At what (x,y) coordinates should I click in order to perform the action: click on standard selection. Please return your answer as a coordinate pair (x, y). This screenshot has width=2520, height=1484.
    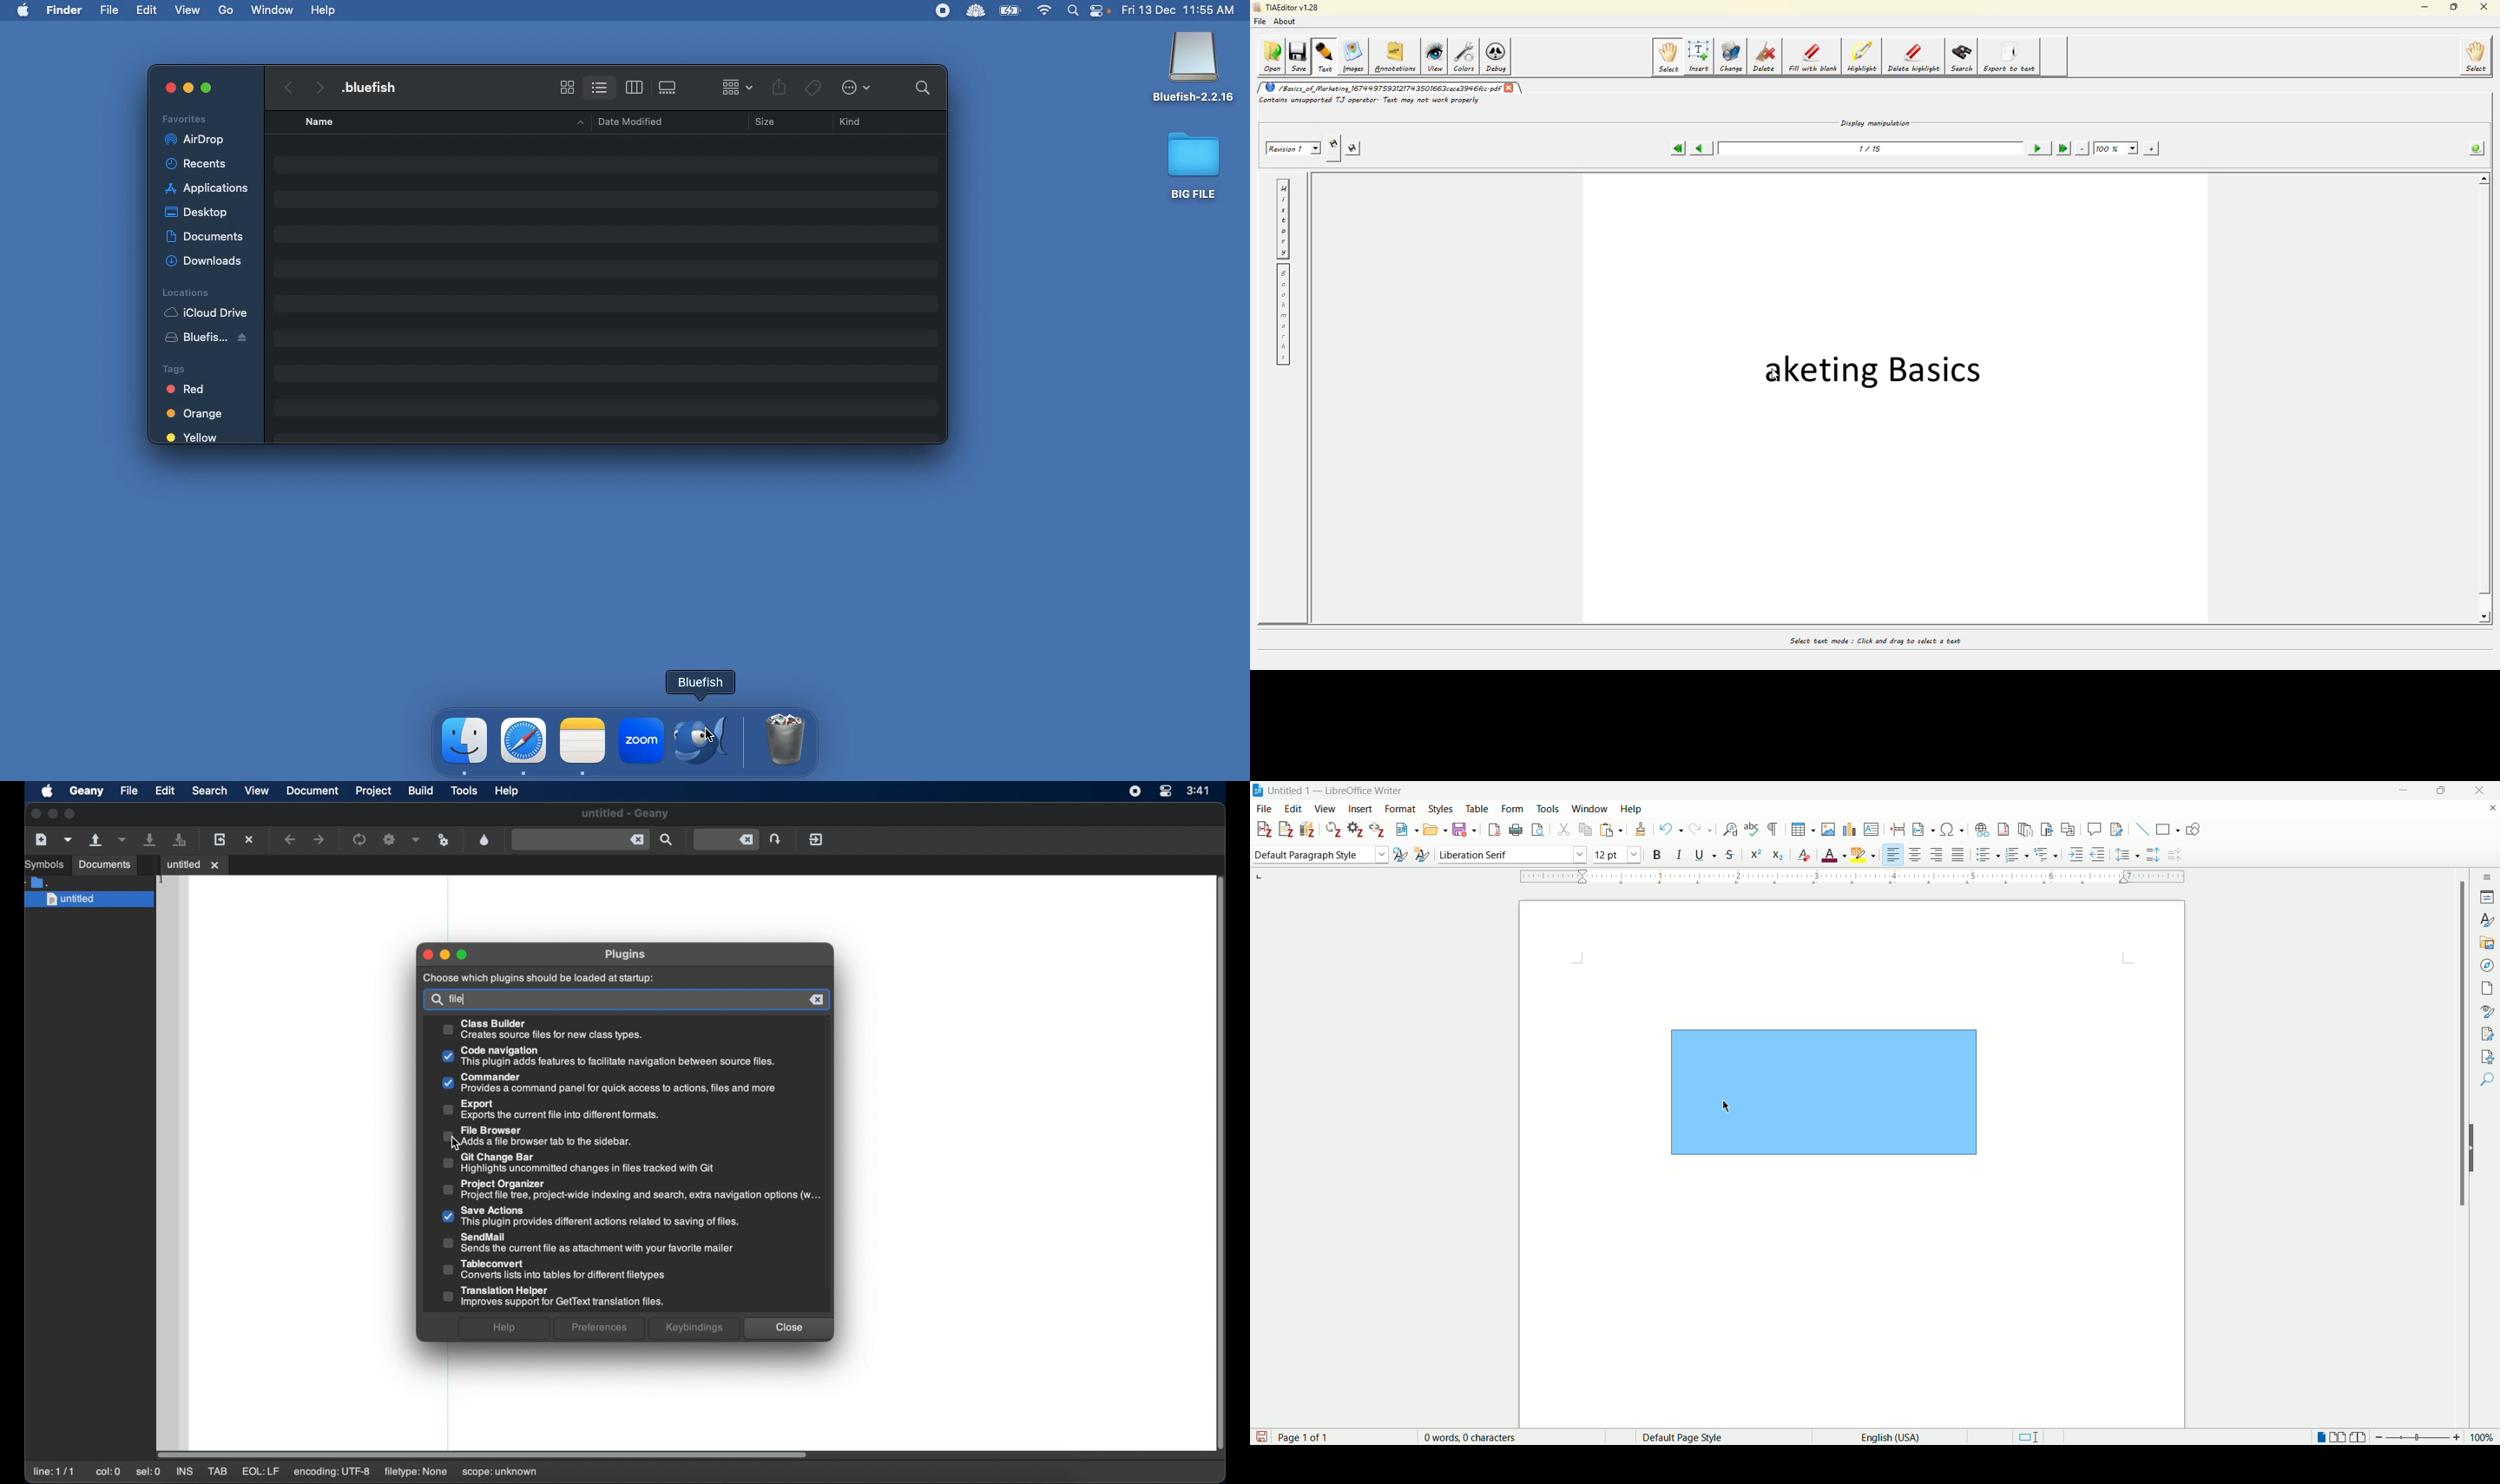
    Looking at the image, I should click on (2029, 1436).